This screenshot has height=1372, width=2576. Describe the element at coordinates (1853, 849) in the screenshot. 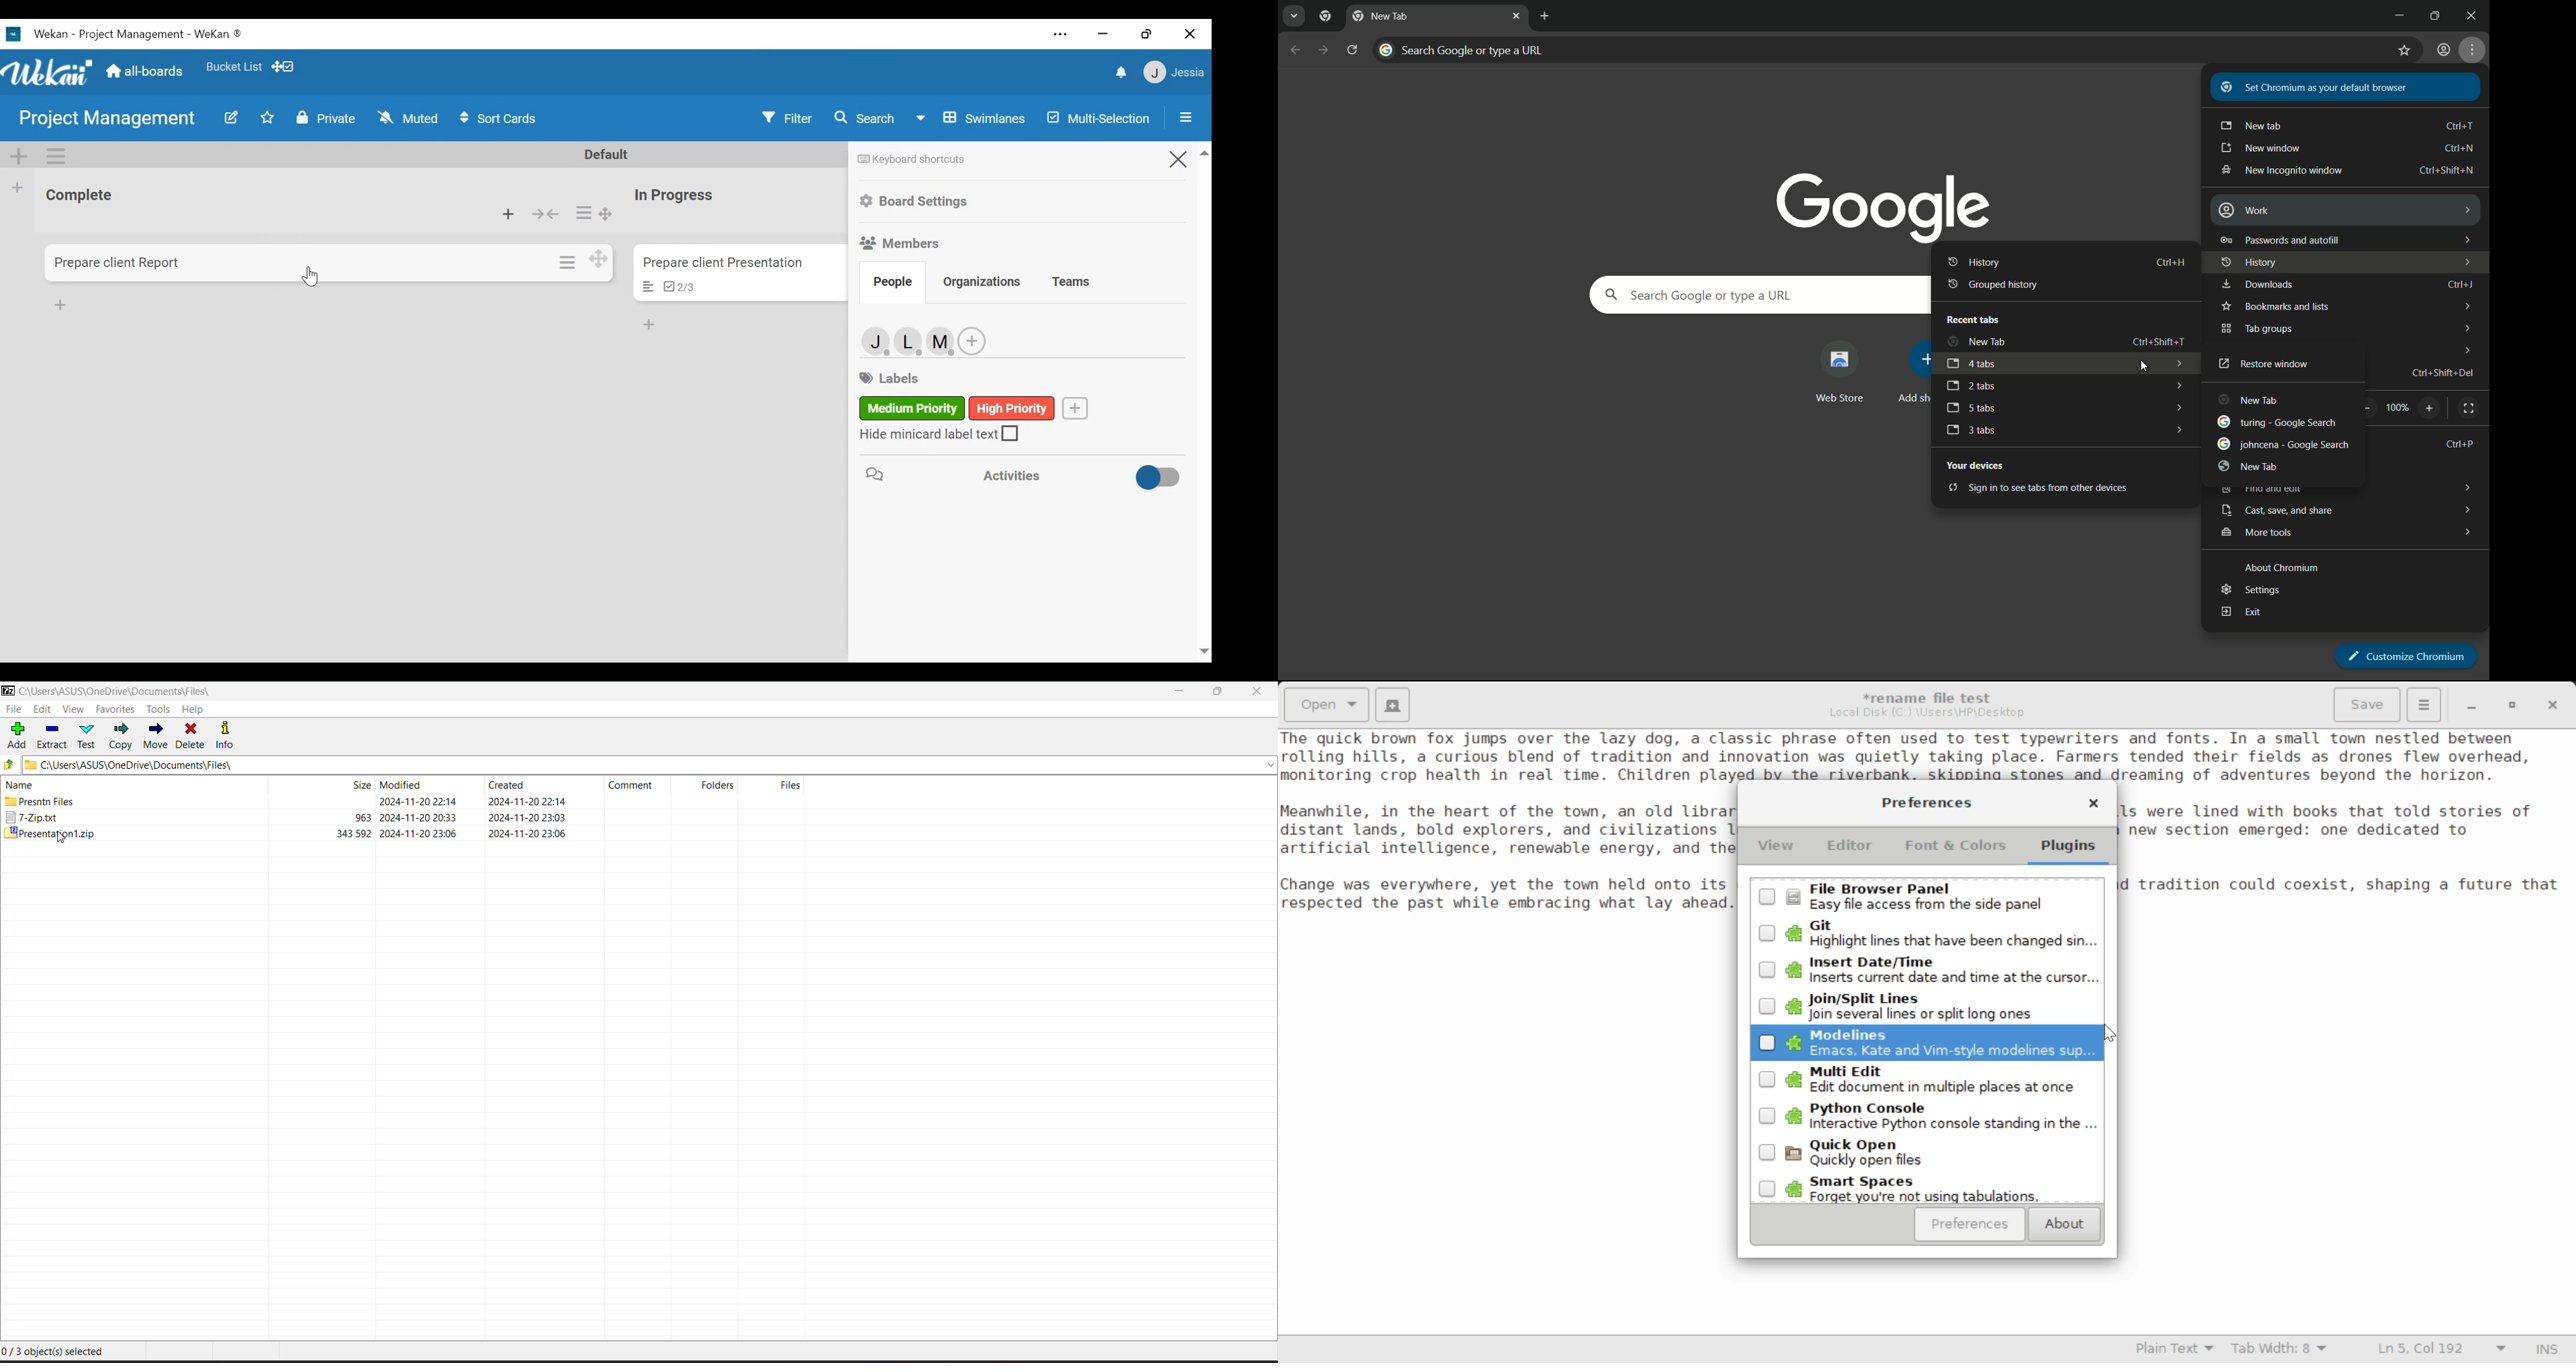

I see `Editor Tab` at that location.